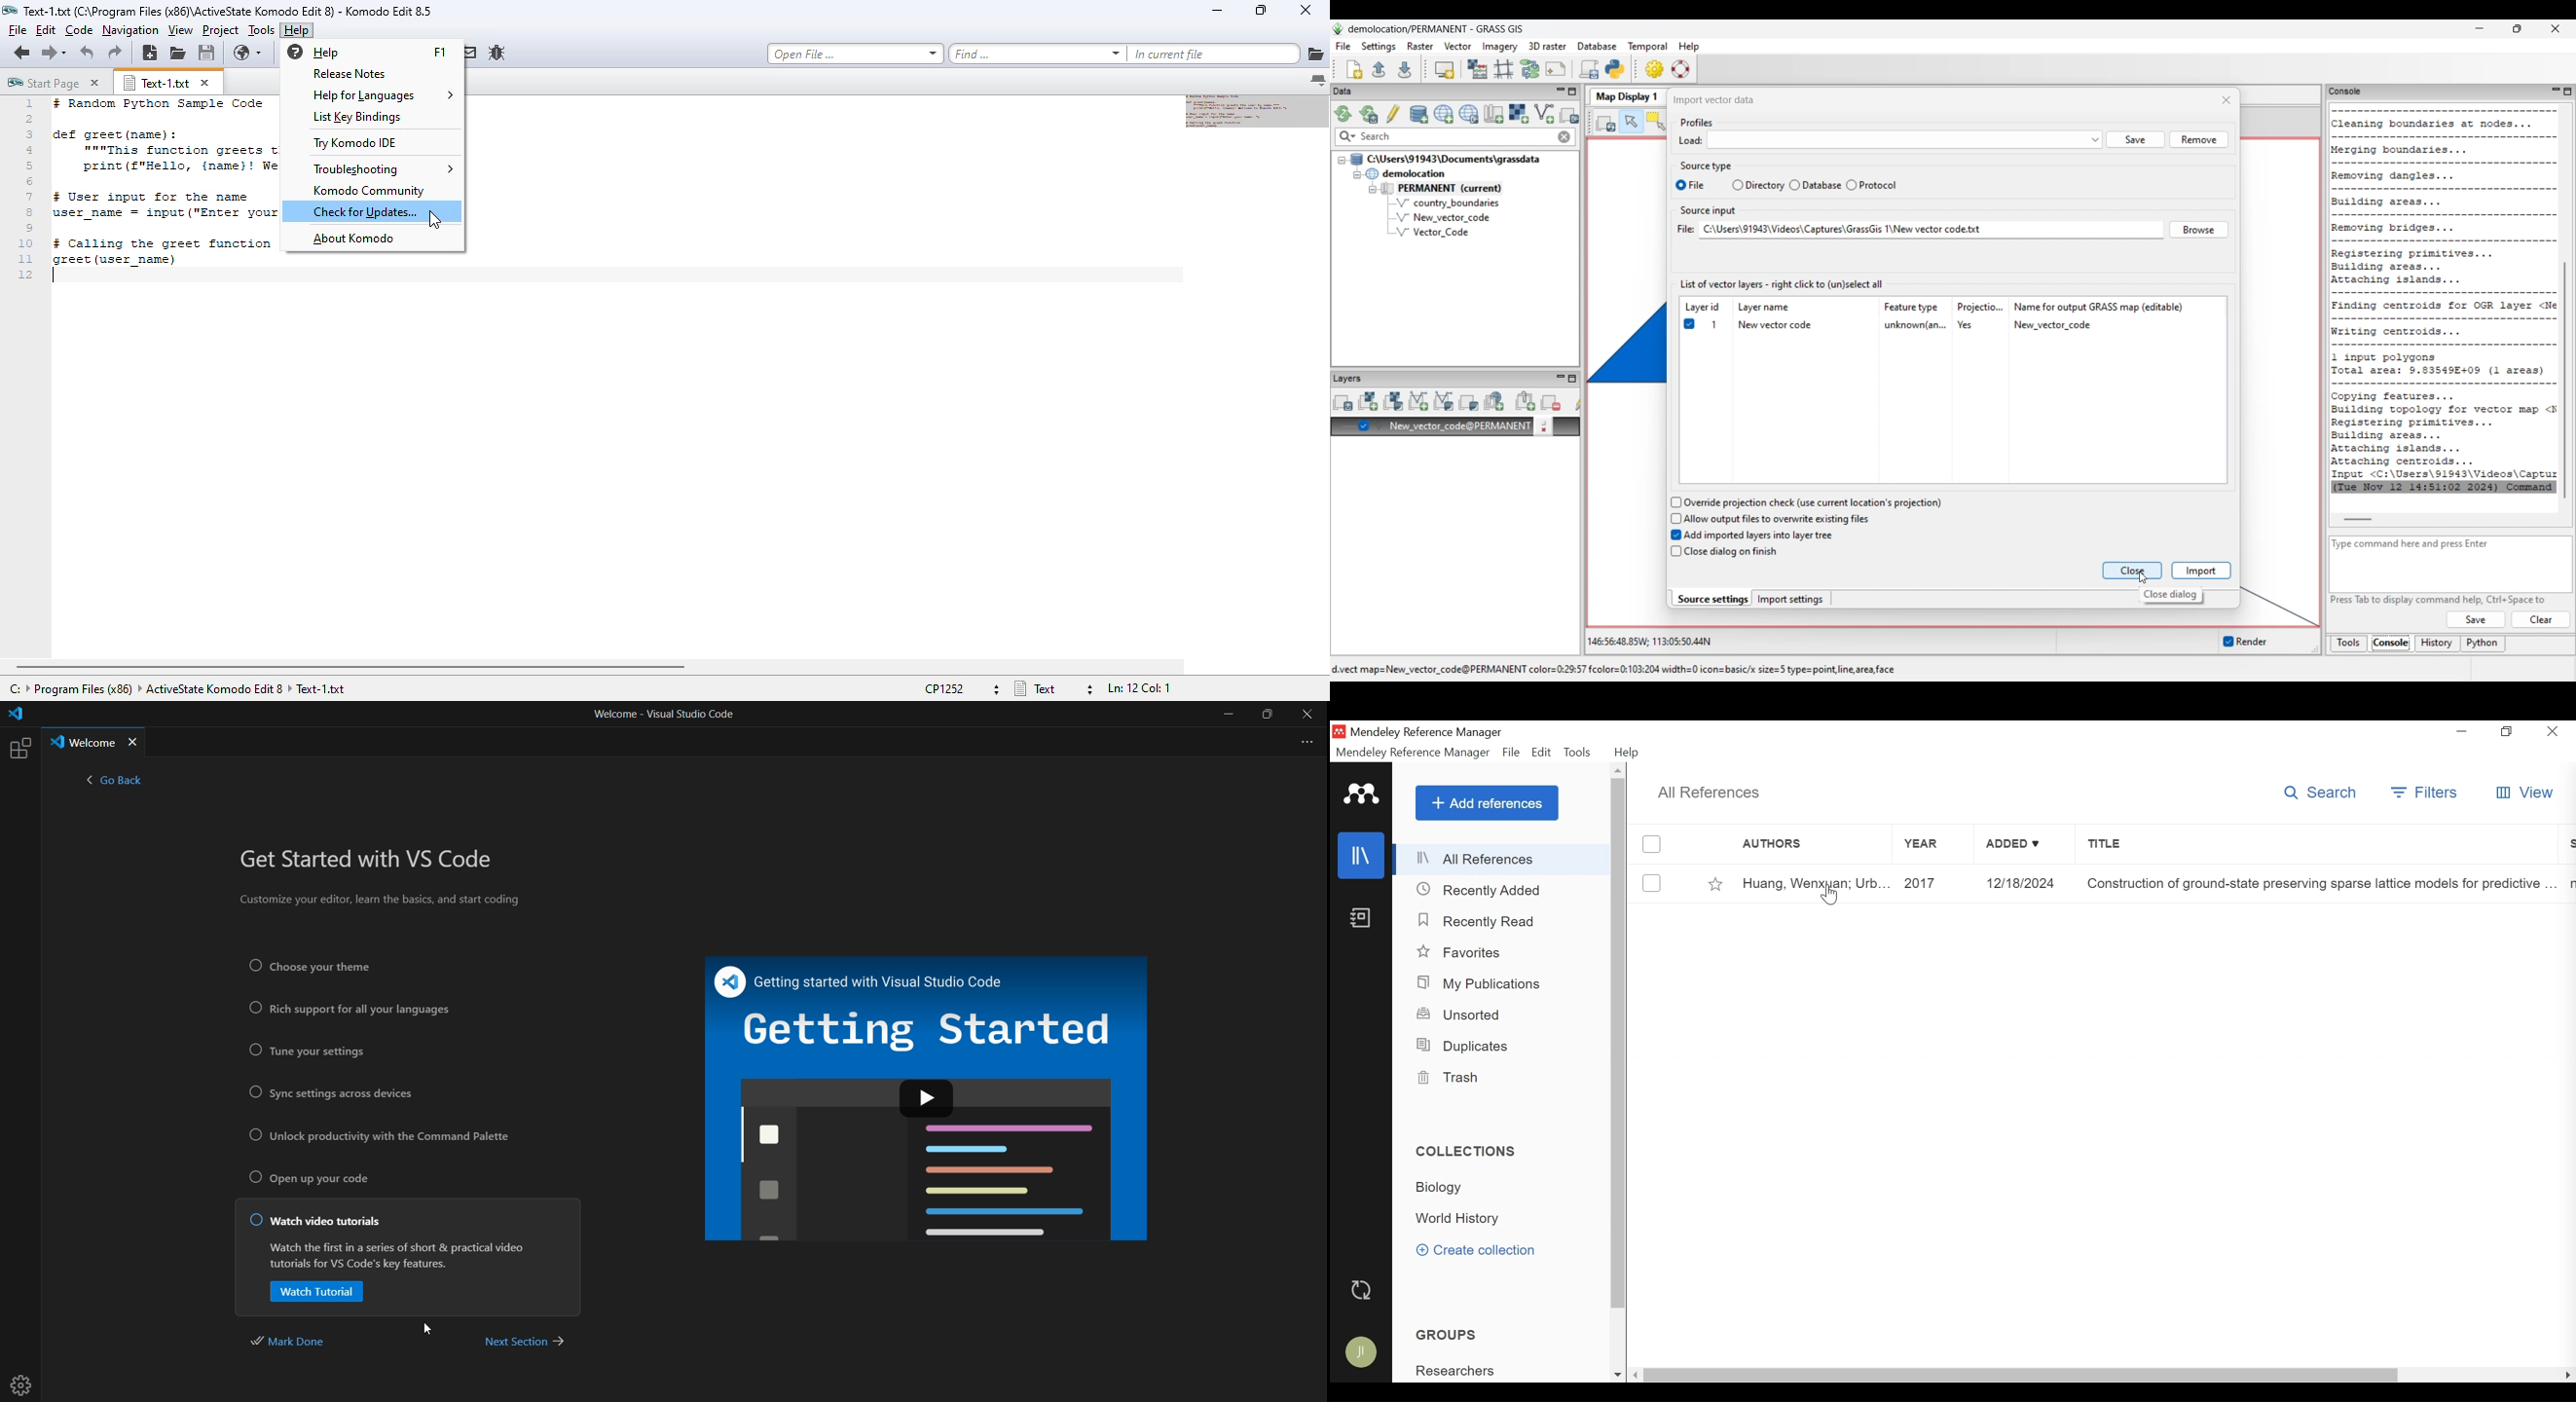 Image resolution: width=2576 pixels, height=1428 pixels. What do you see at coordinates (1430, 733) in the screenshot?
I see `Mendeley Reference Manager` at bounding box center [1430, 733].